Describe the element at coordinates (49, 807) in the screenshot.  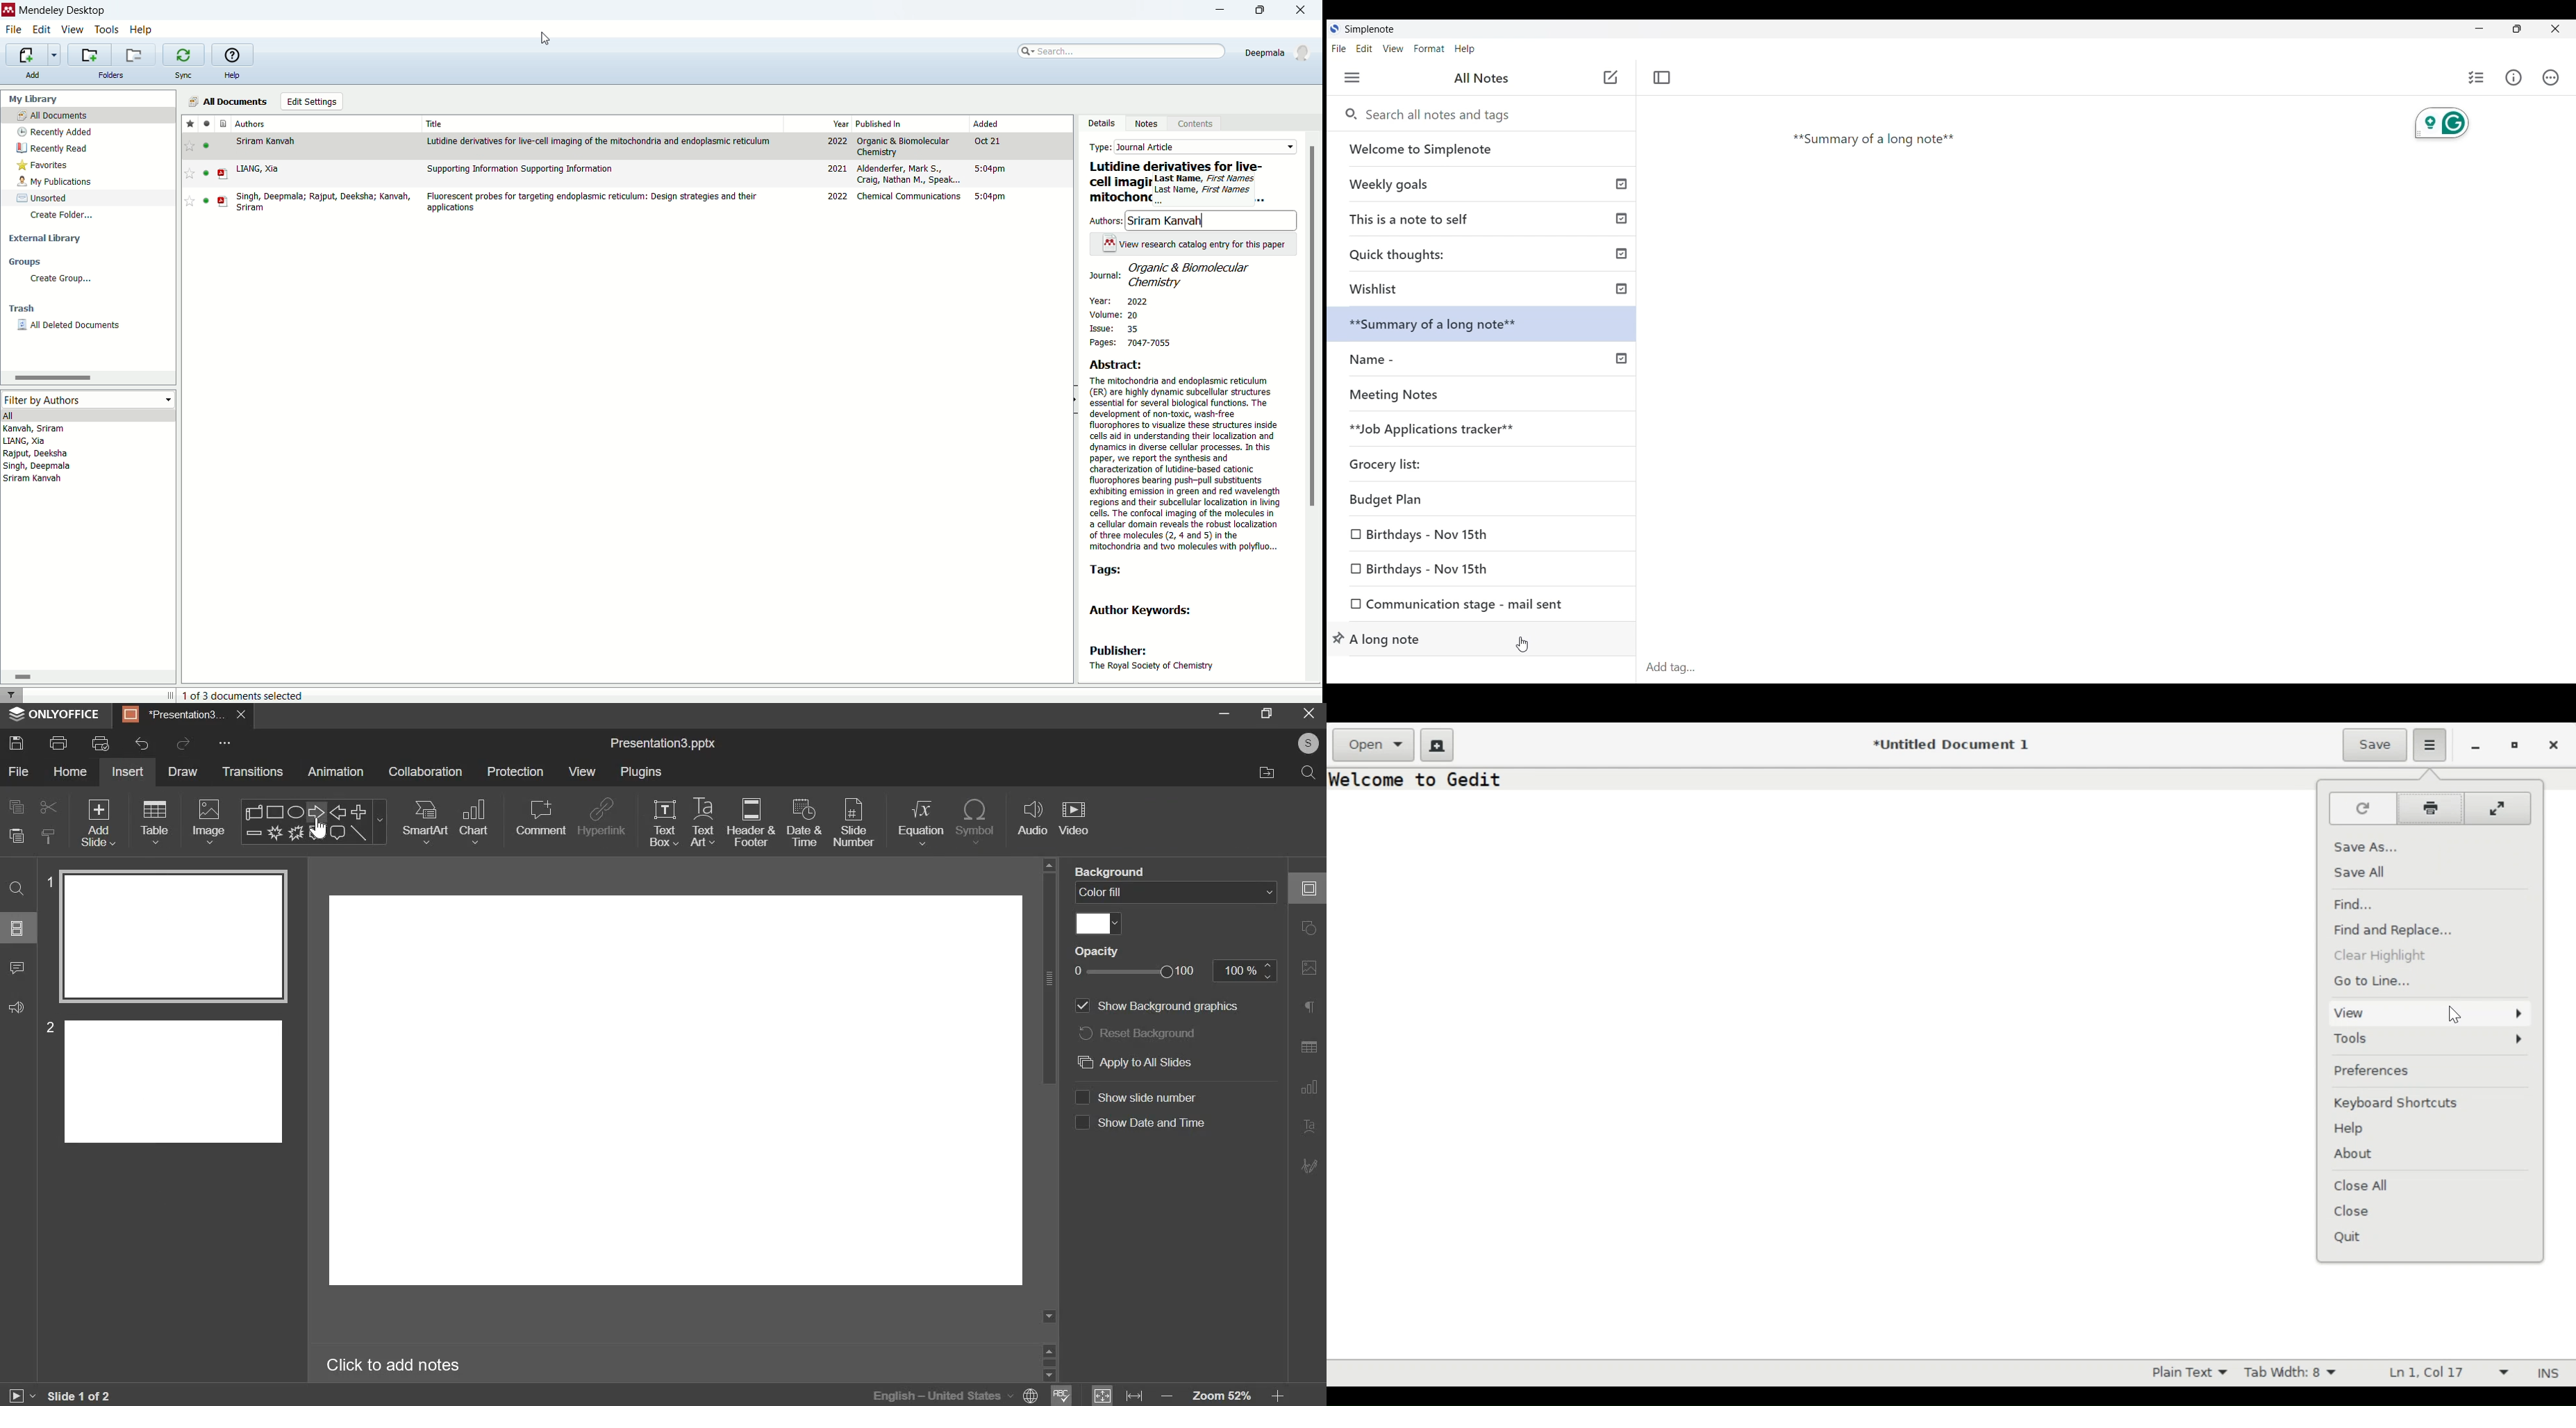
I see `cut` at that location.